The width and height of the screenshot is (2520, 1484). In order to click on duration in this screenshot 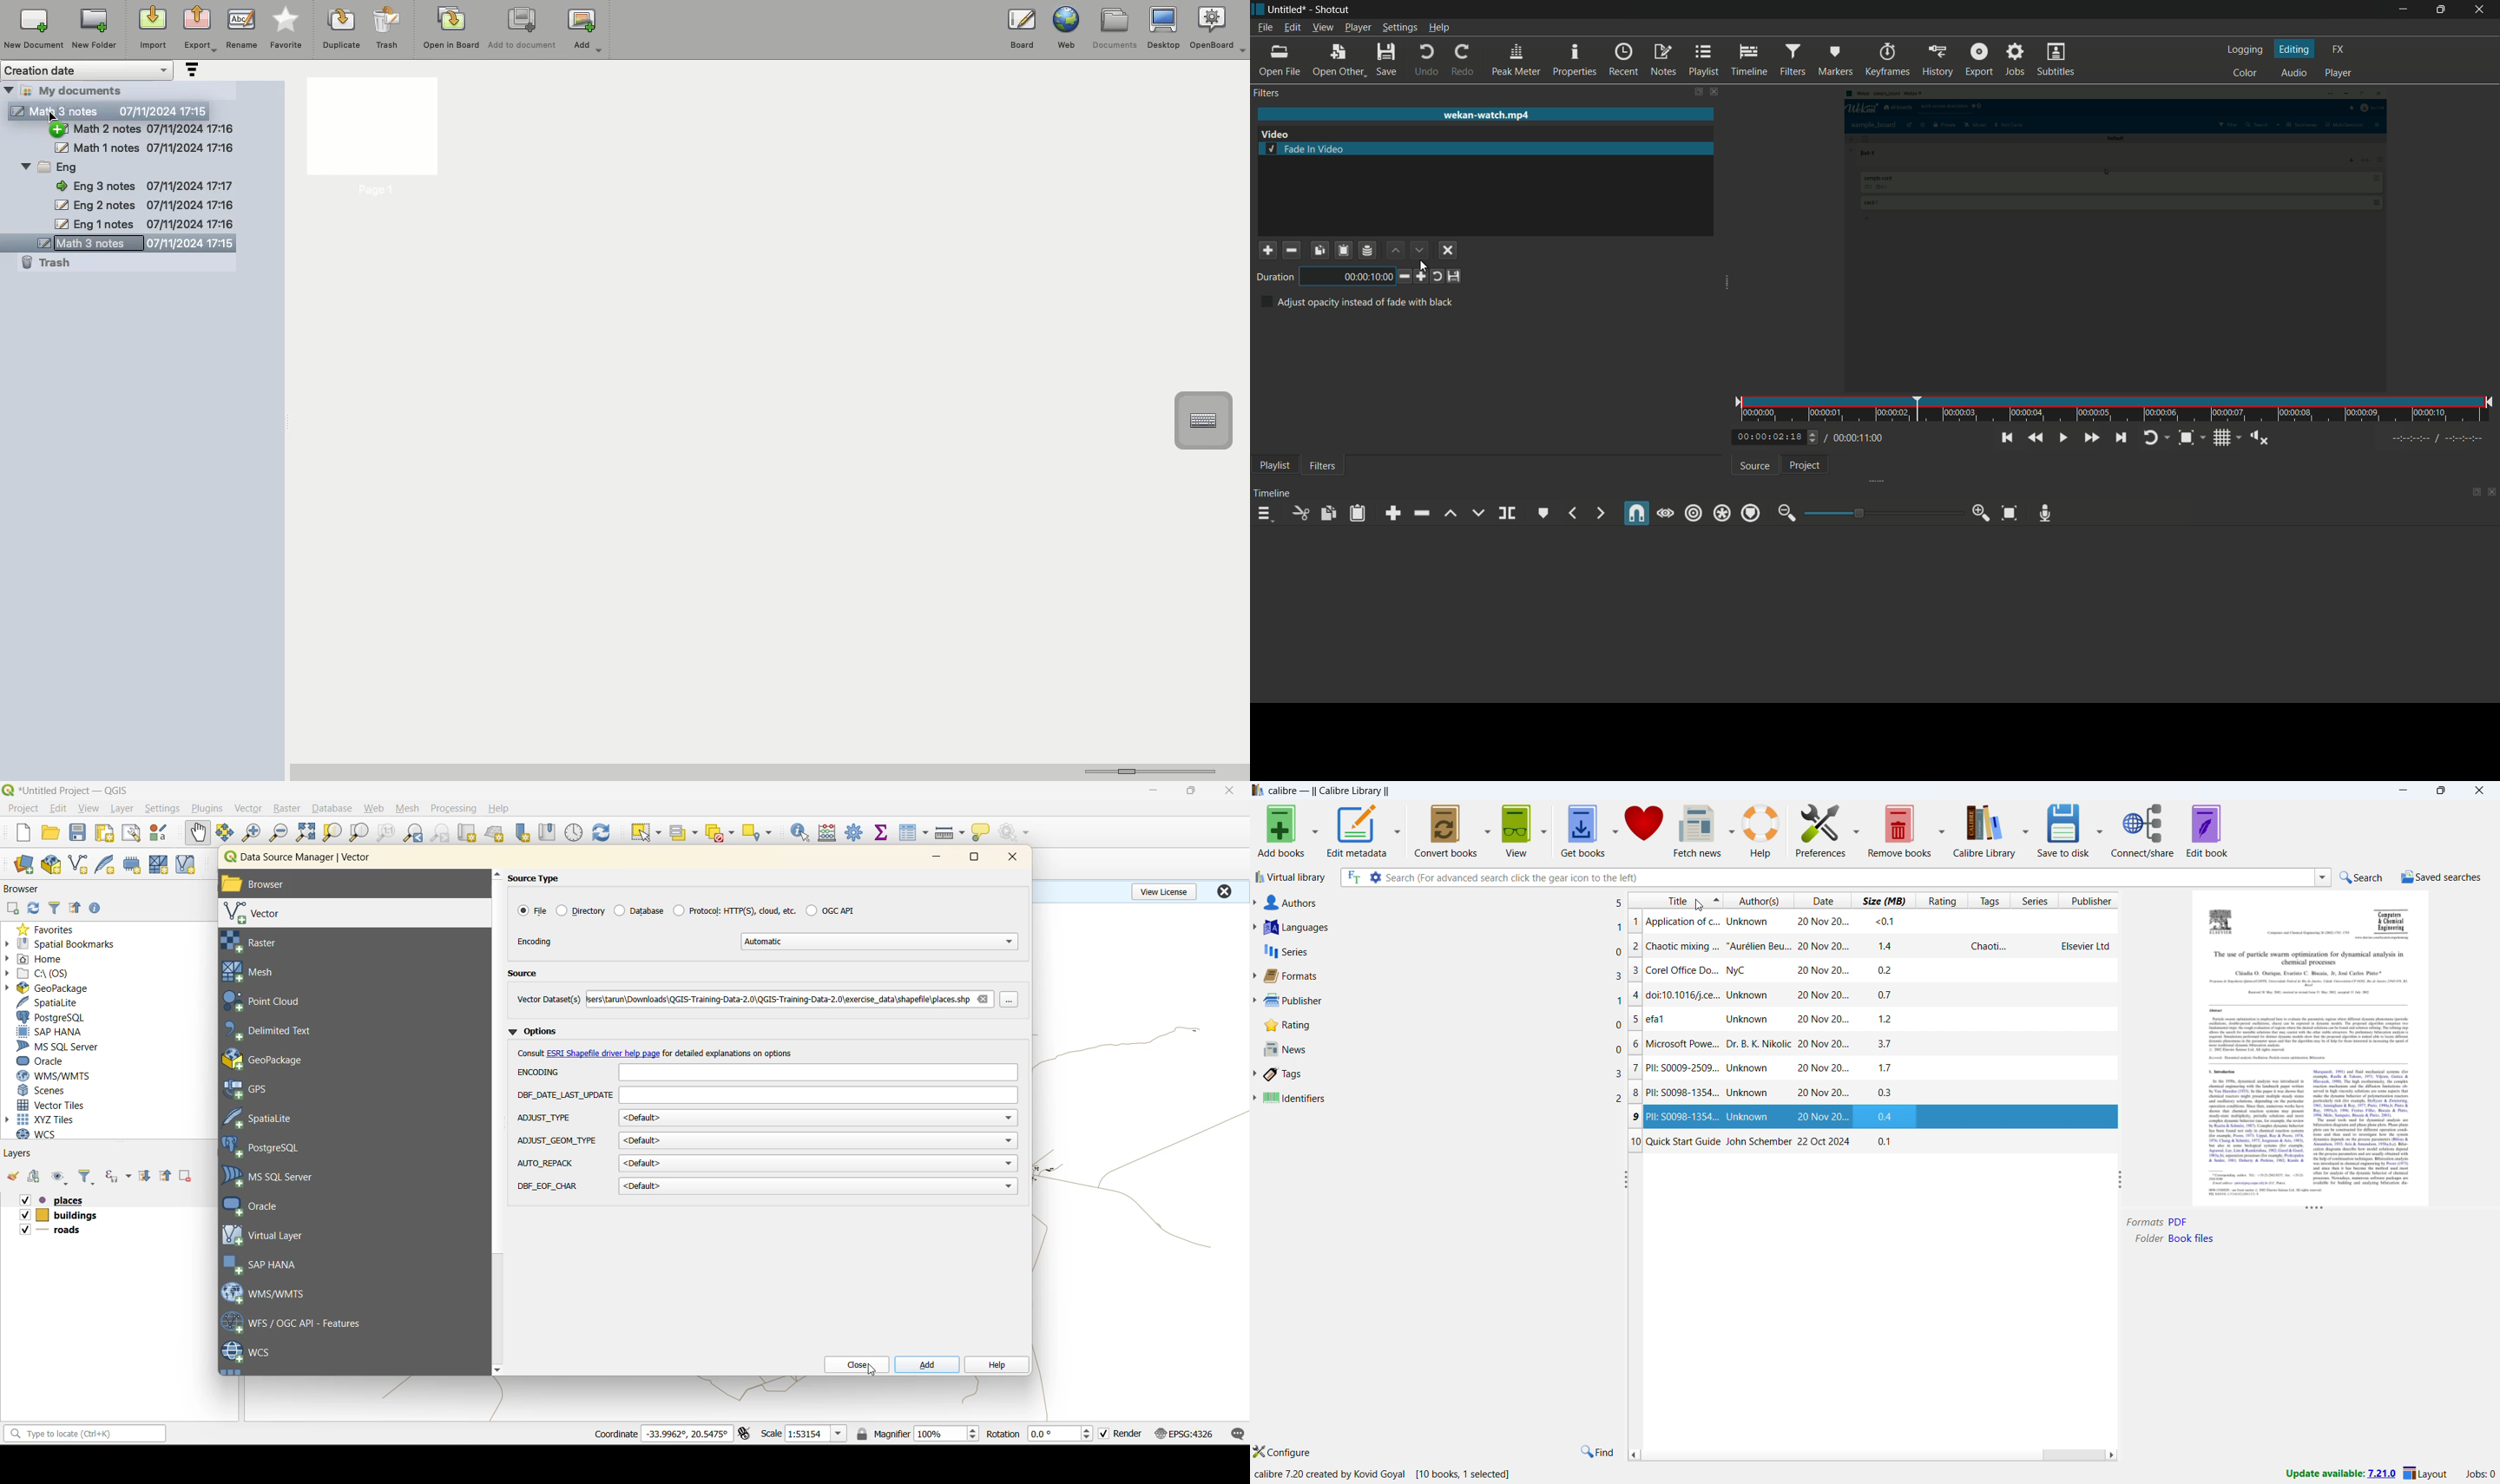, I will do `click(1273, 277)`.